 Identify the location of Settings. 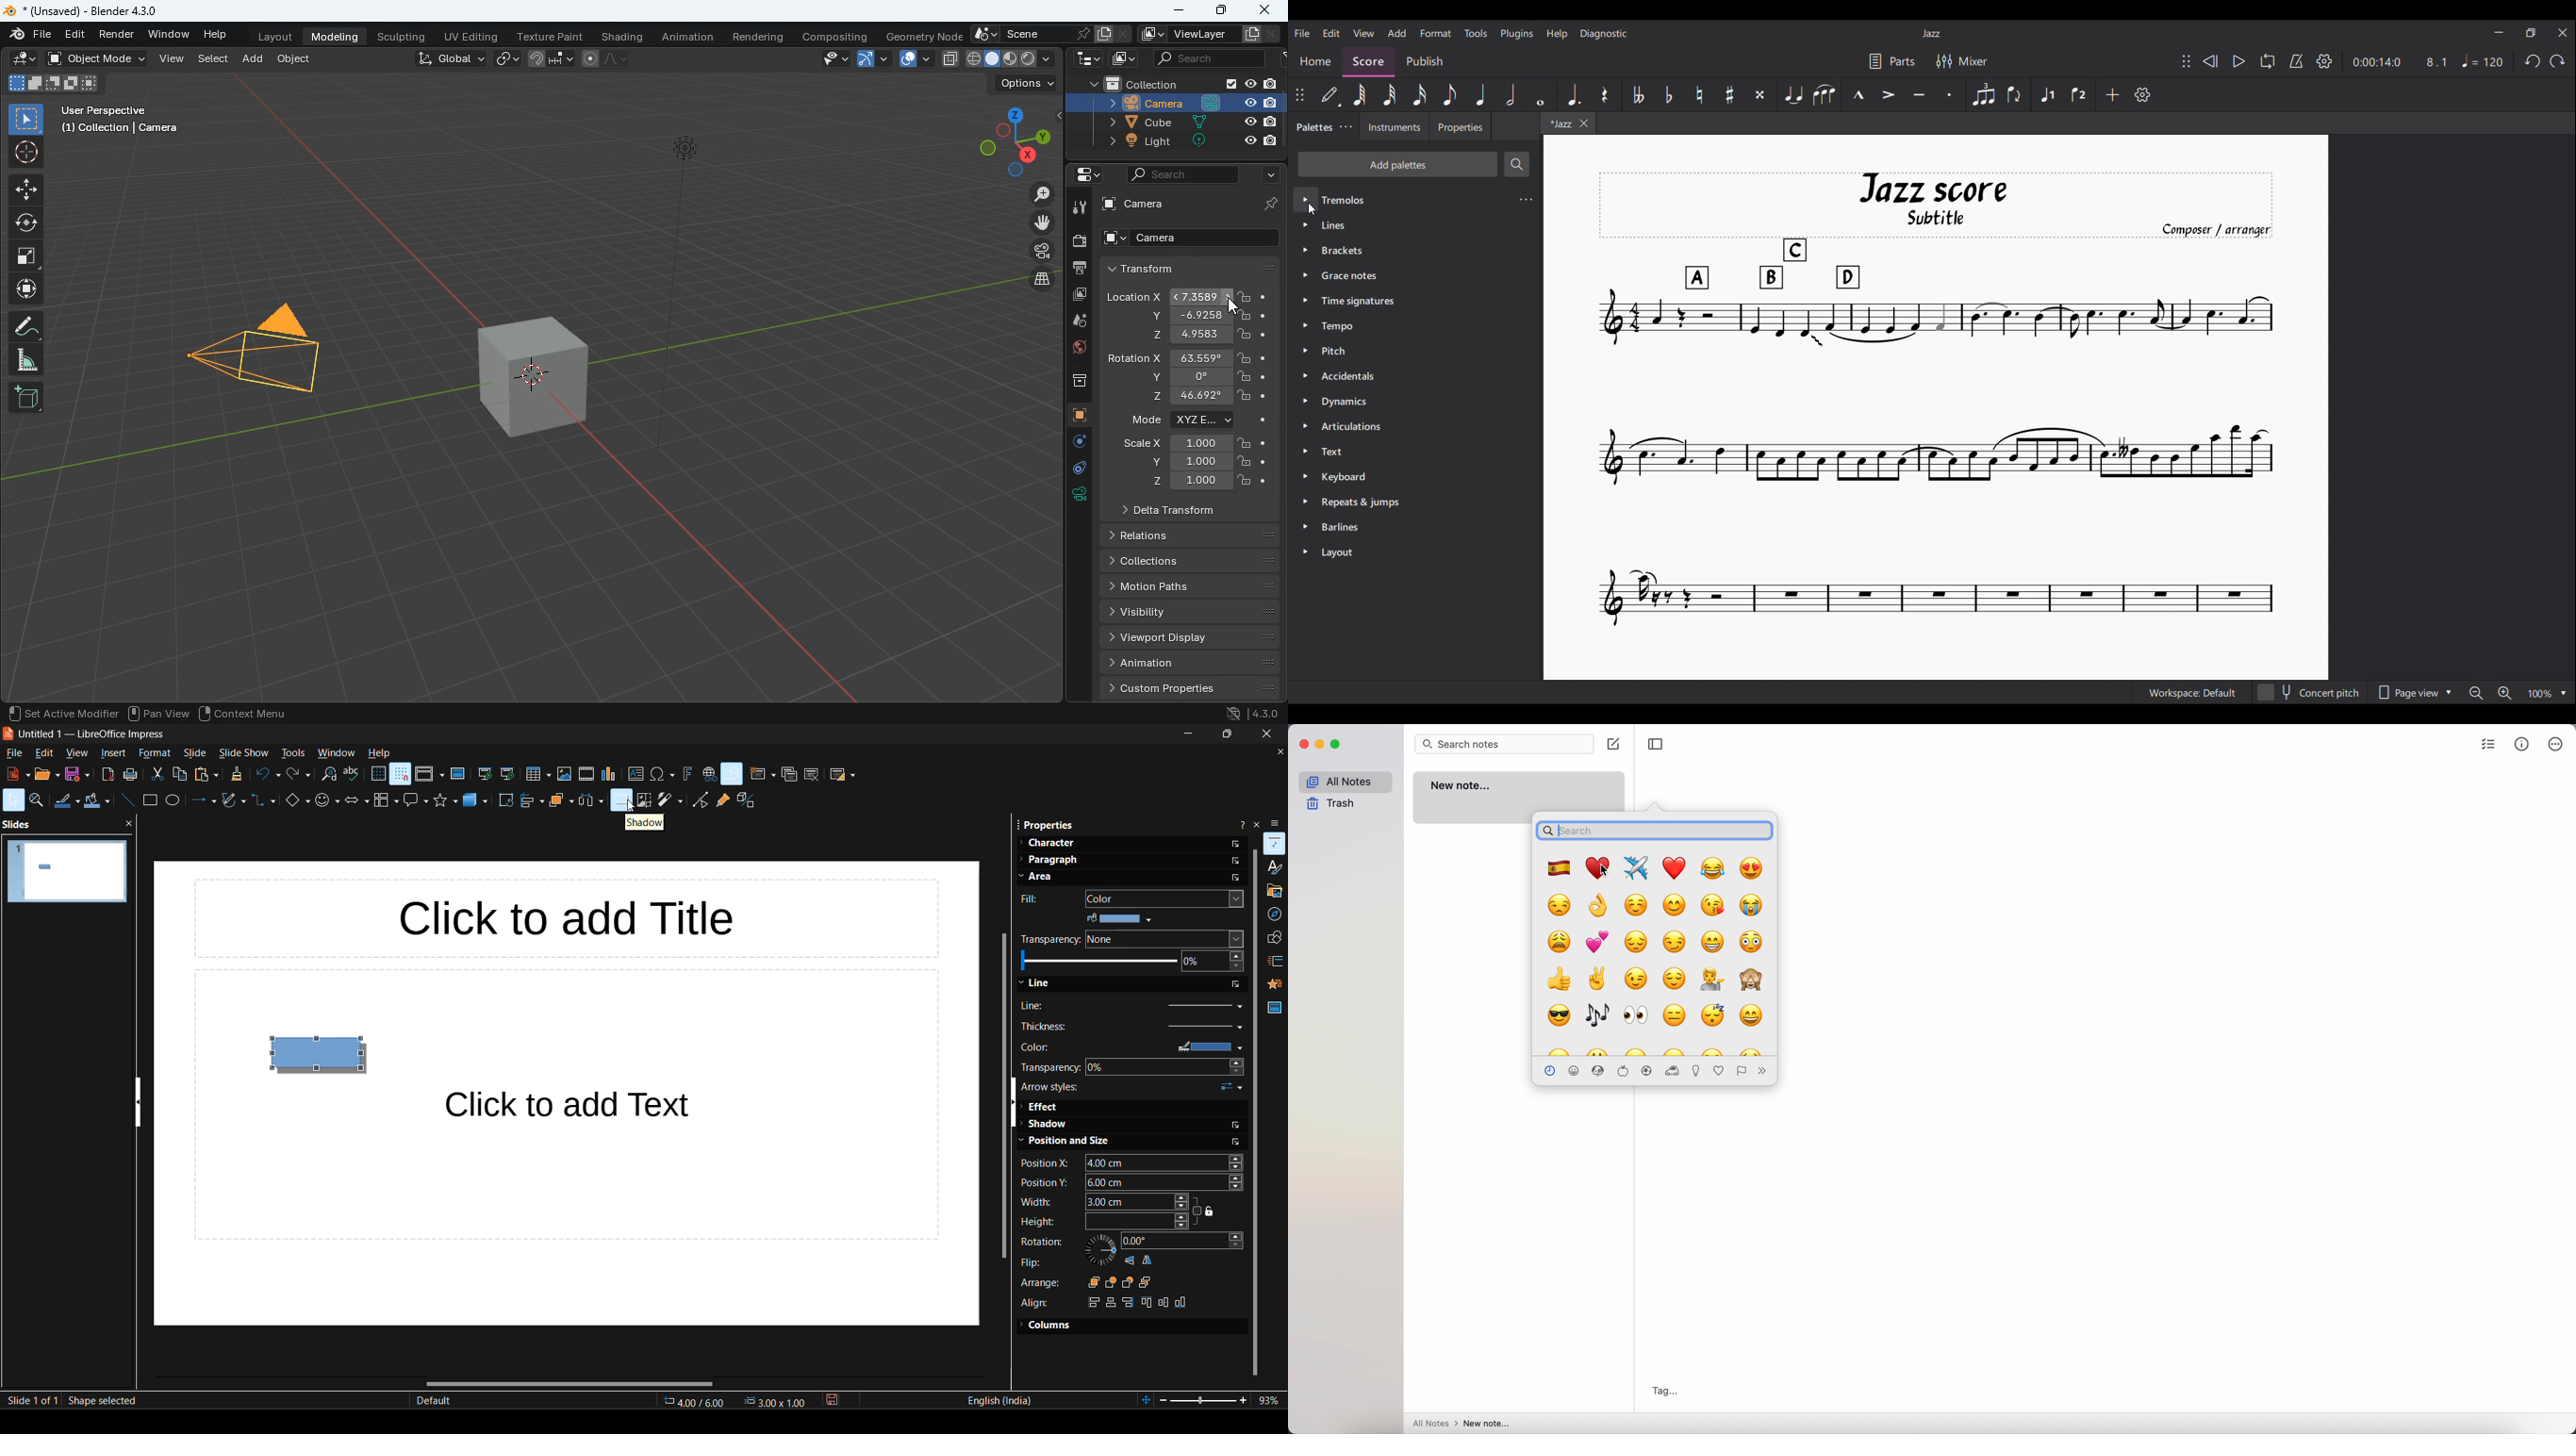
(2325, 61).